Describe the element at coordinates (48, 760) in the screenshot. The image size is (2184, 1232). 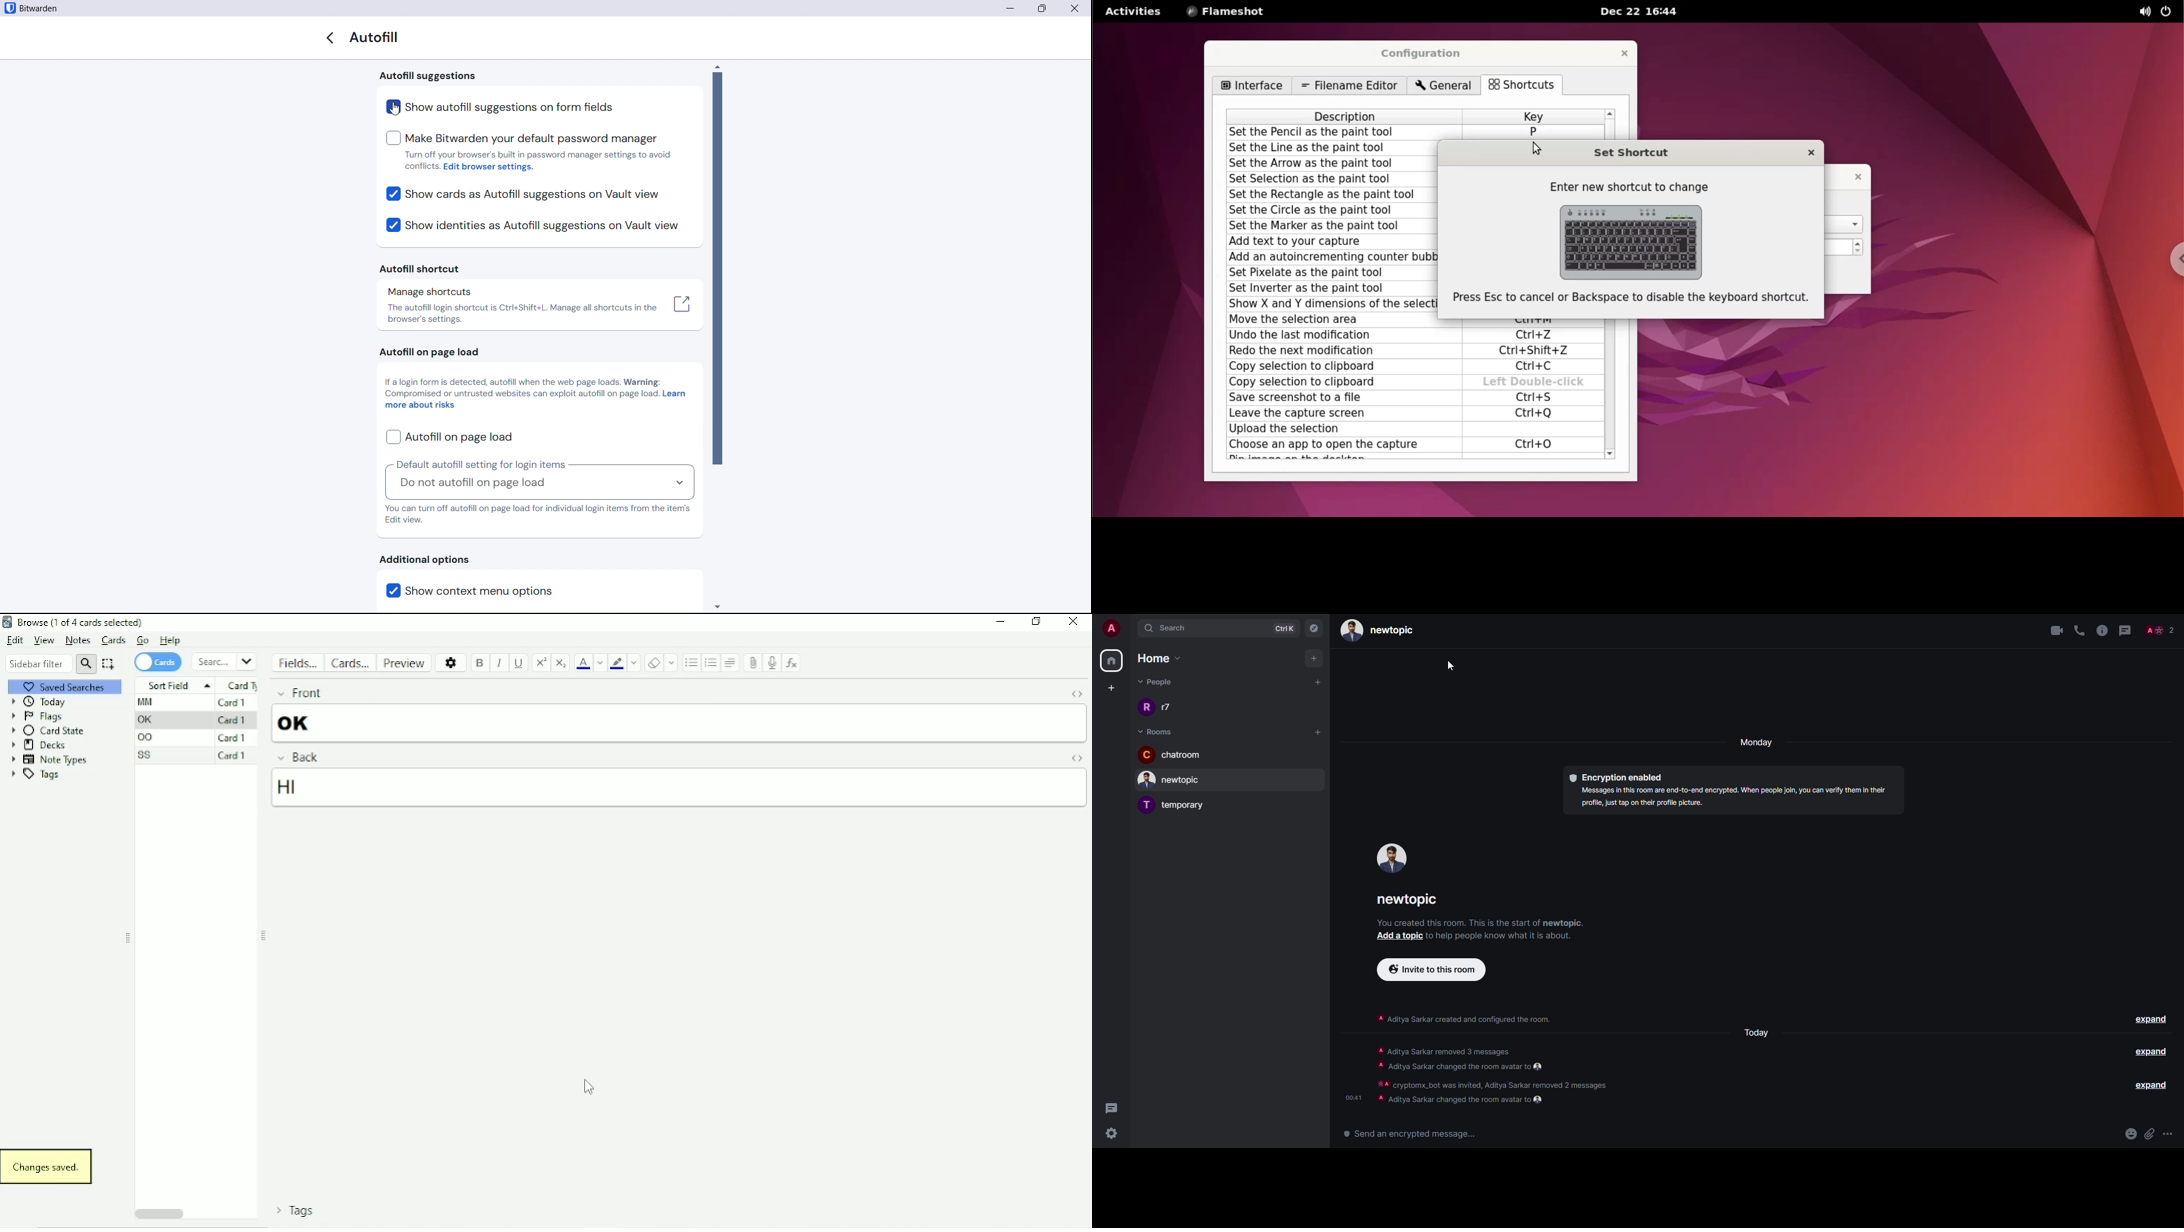
I see `Note Types` at that location.